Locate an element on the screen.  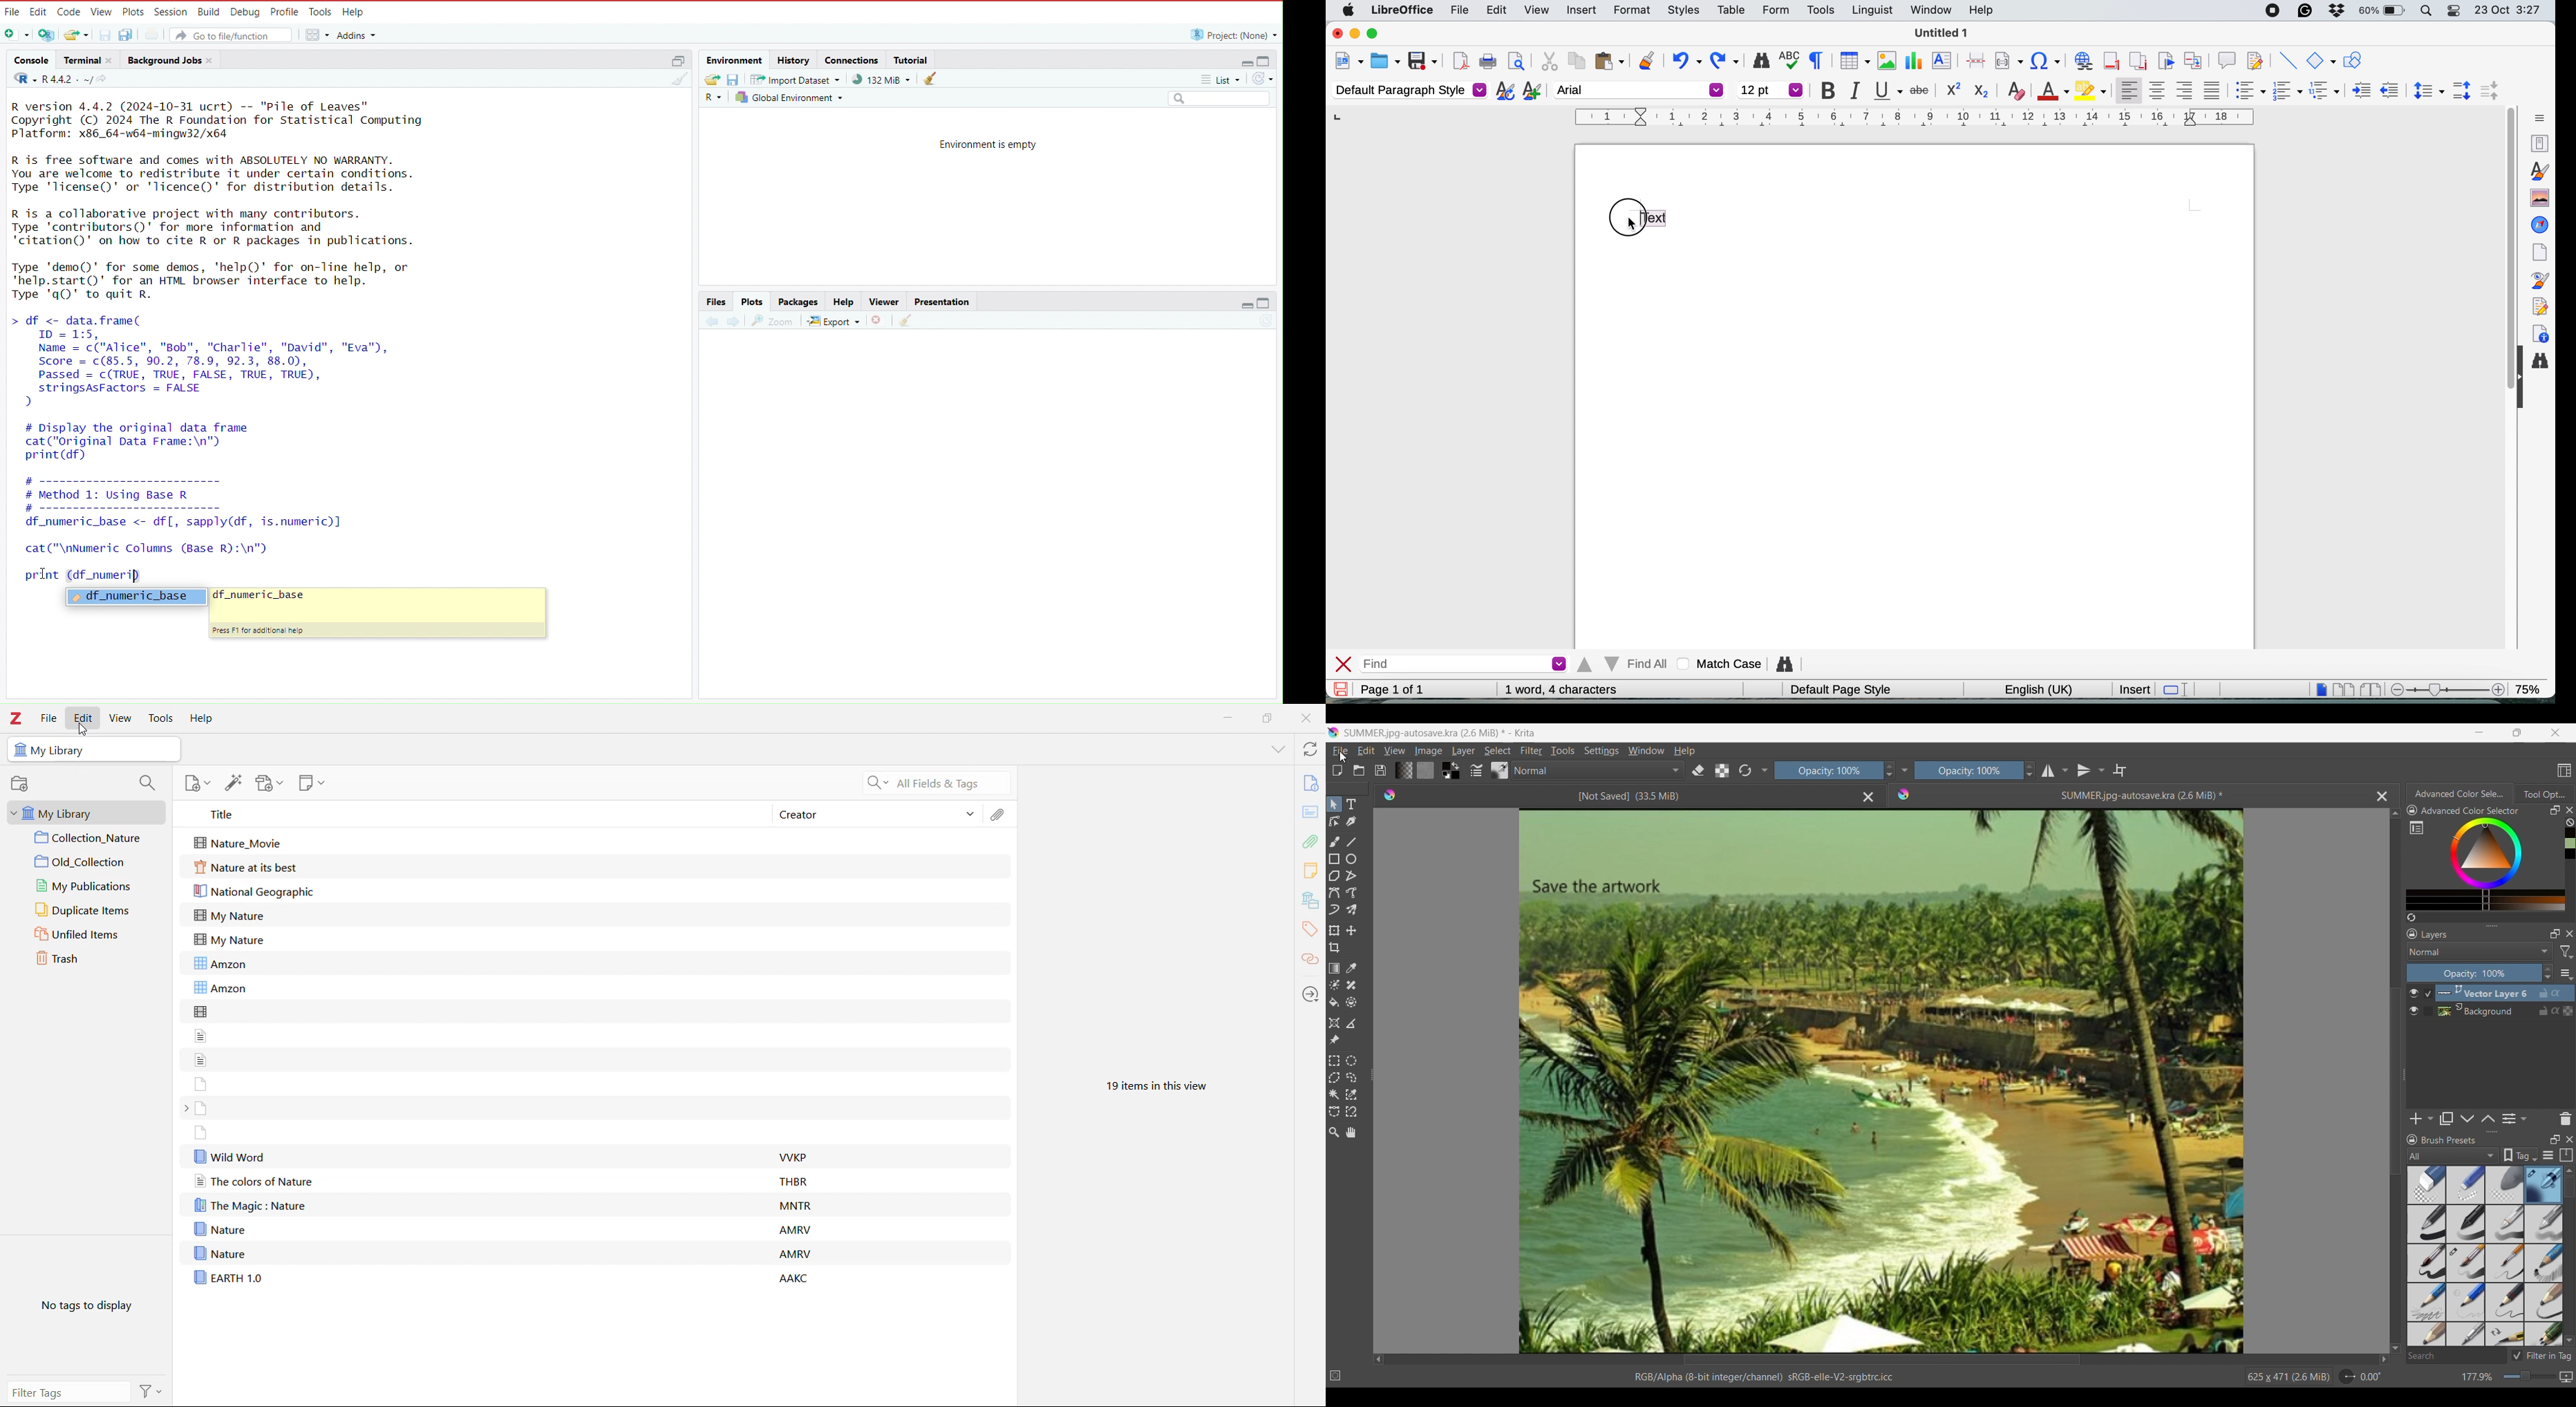
View is located at coordinates (102, 11).